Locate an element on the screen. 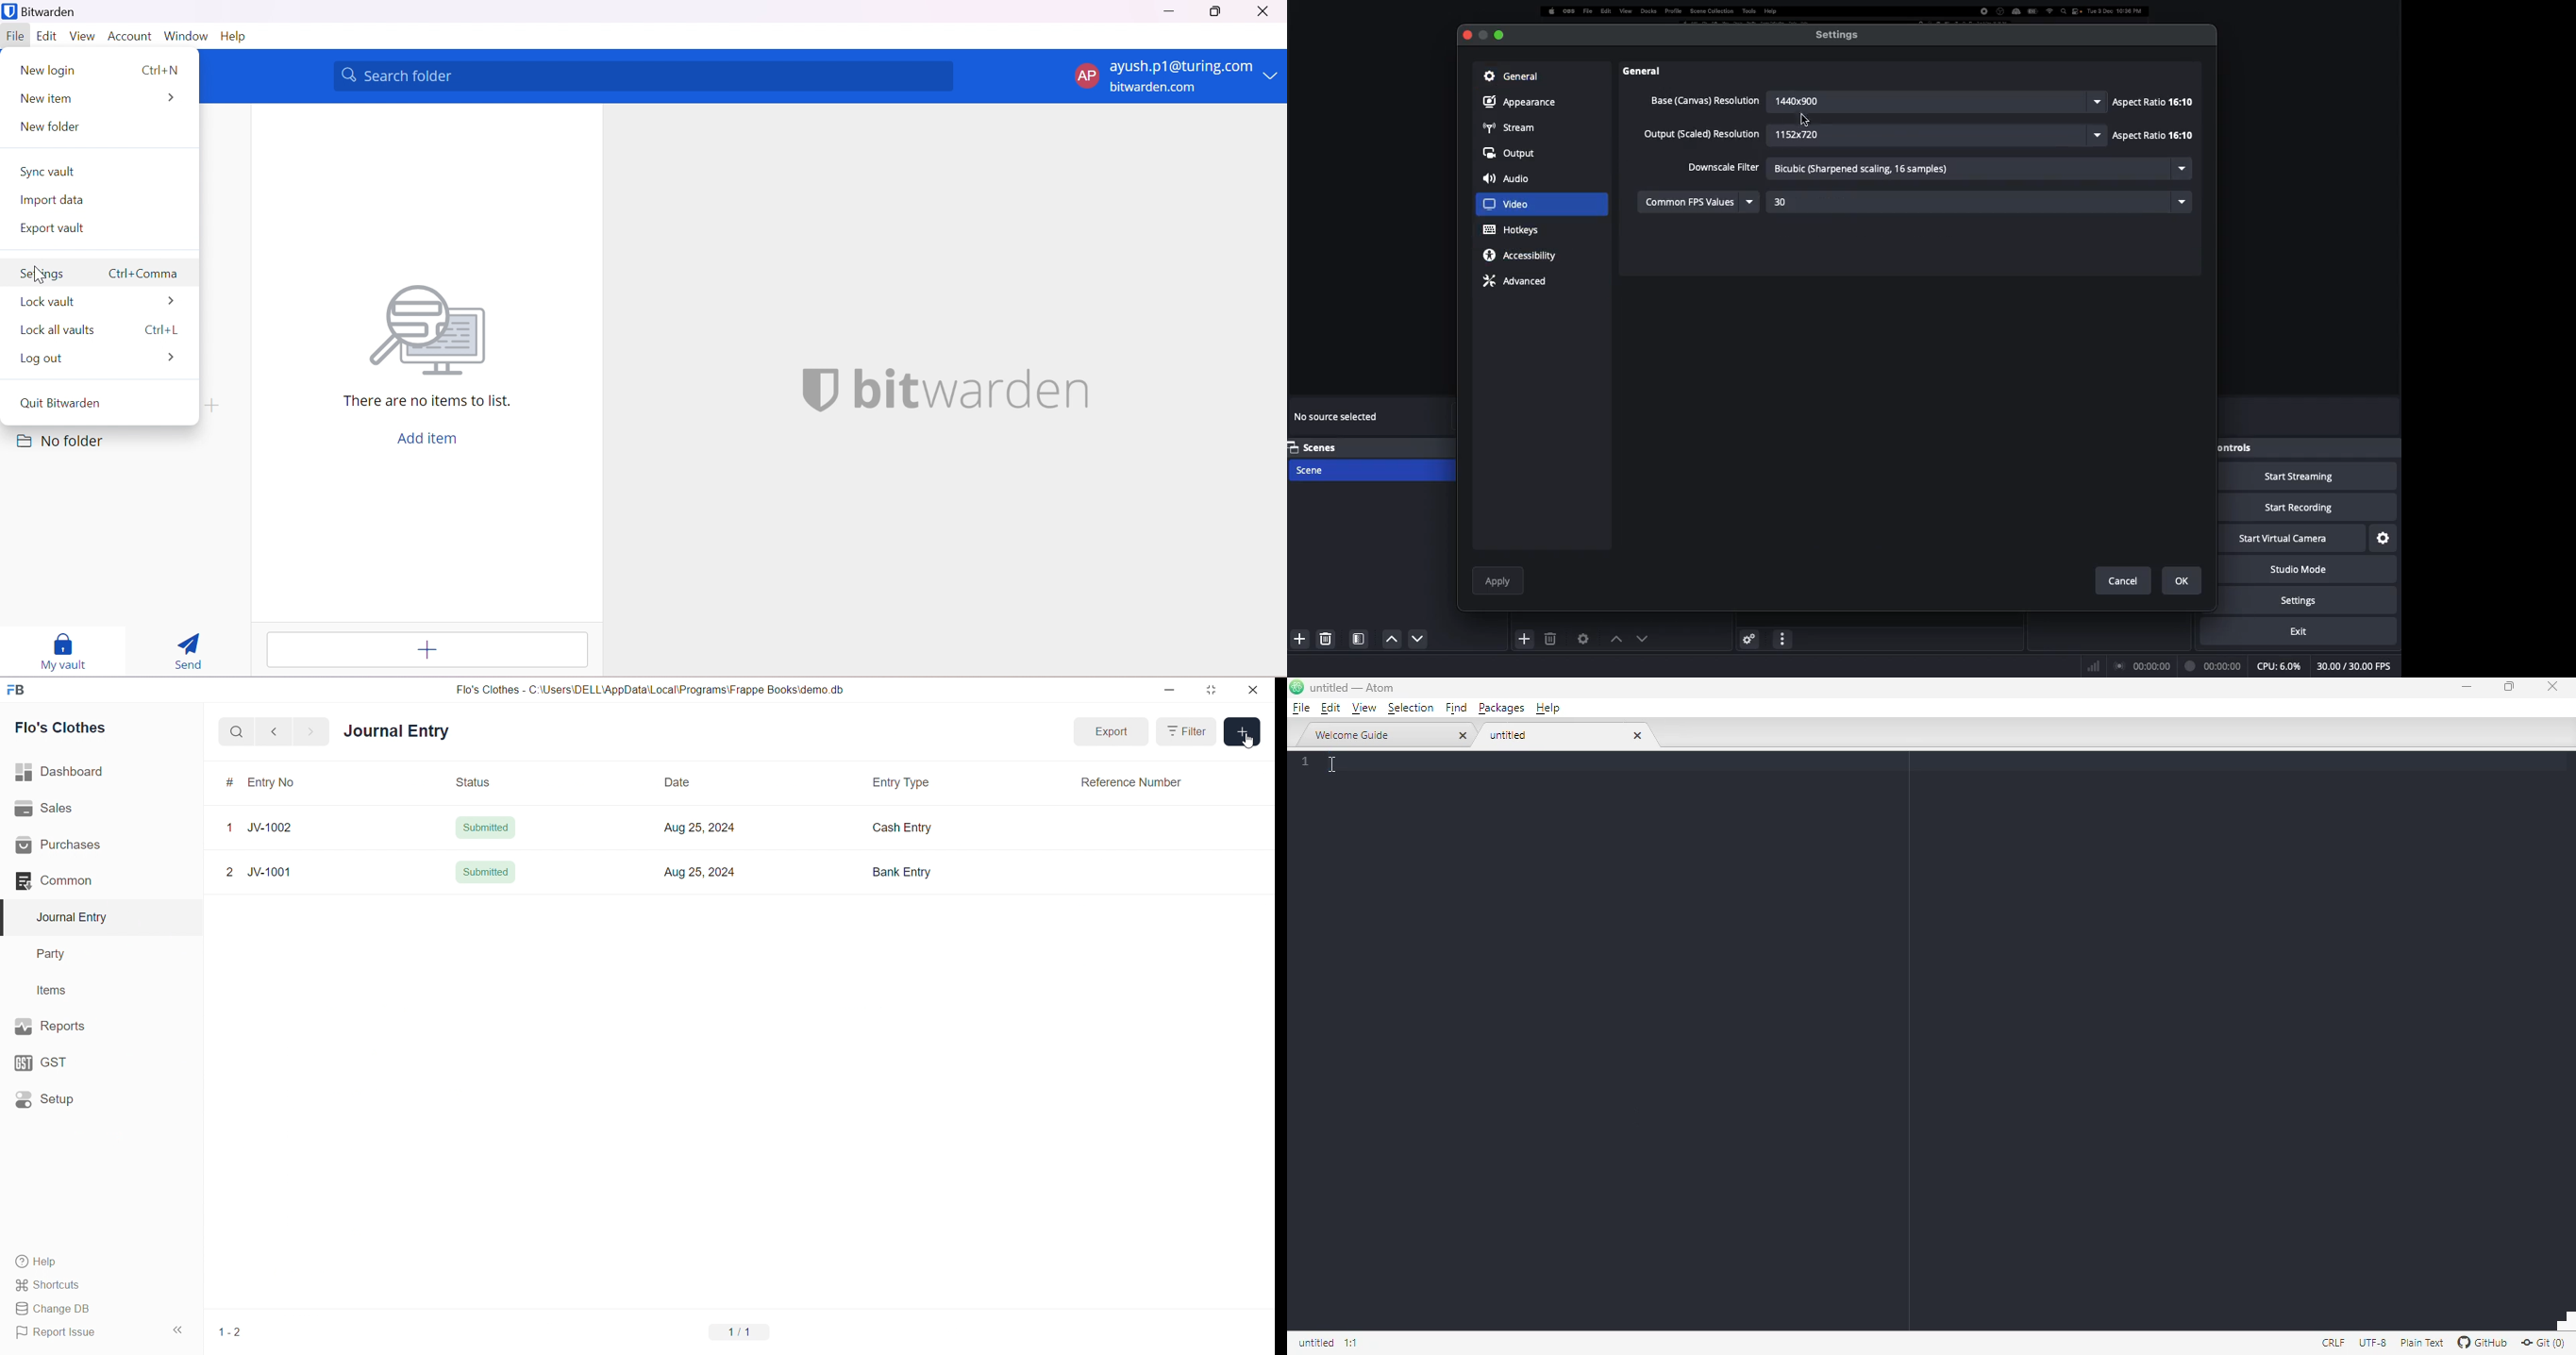 The height and width of the screenshot is (1372, 2576). New folder is located at coordinates (50, 127).